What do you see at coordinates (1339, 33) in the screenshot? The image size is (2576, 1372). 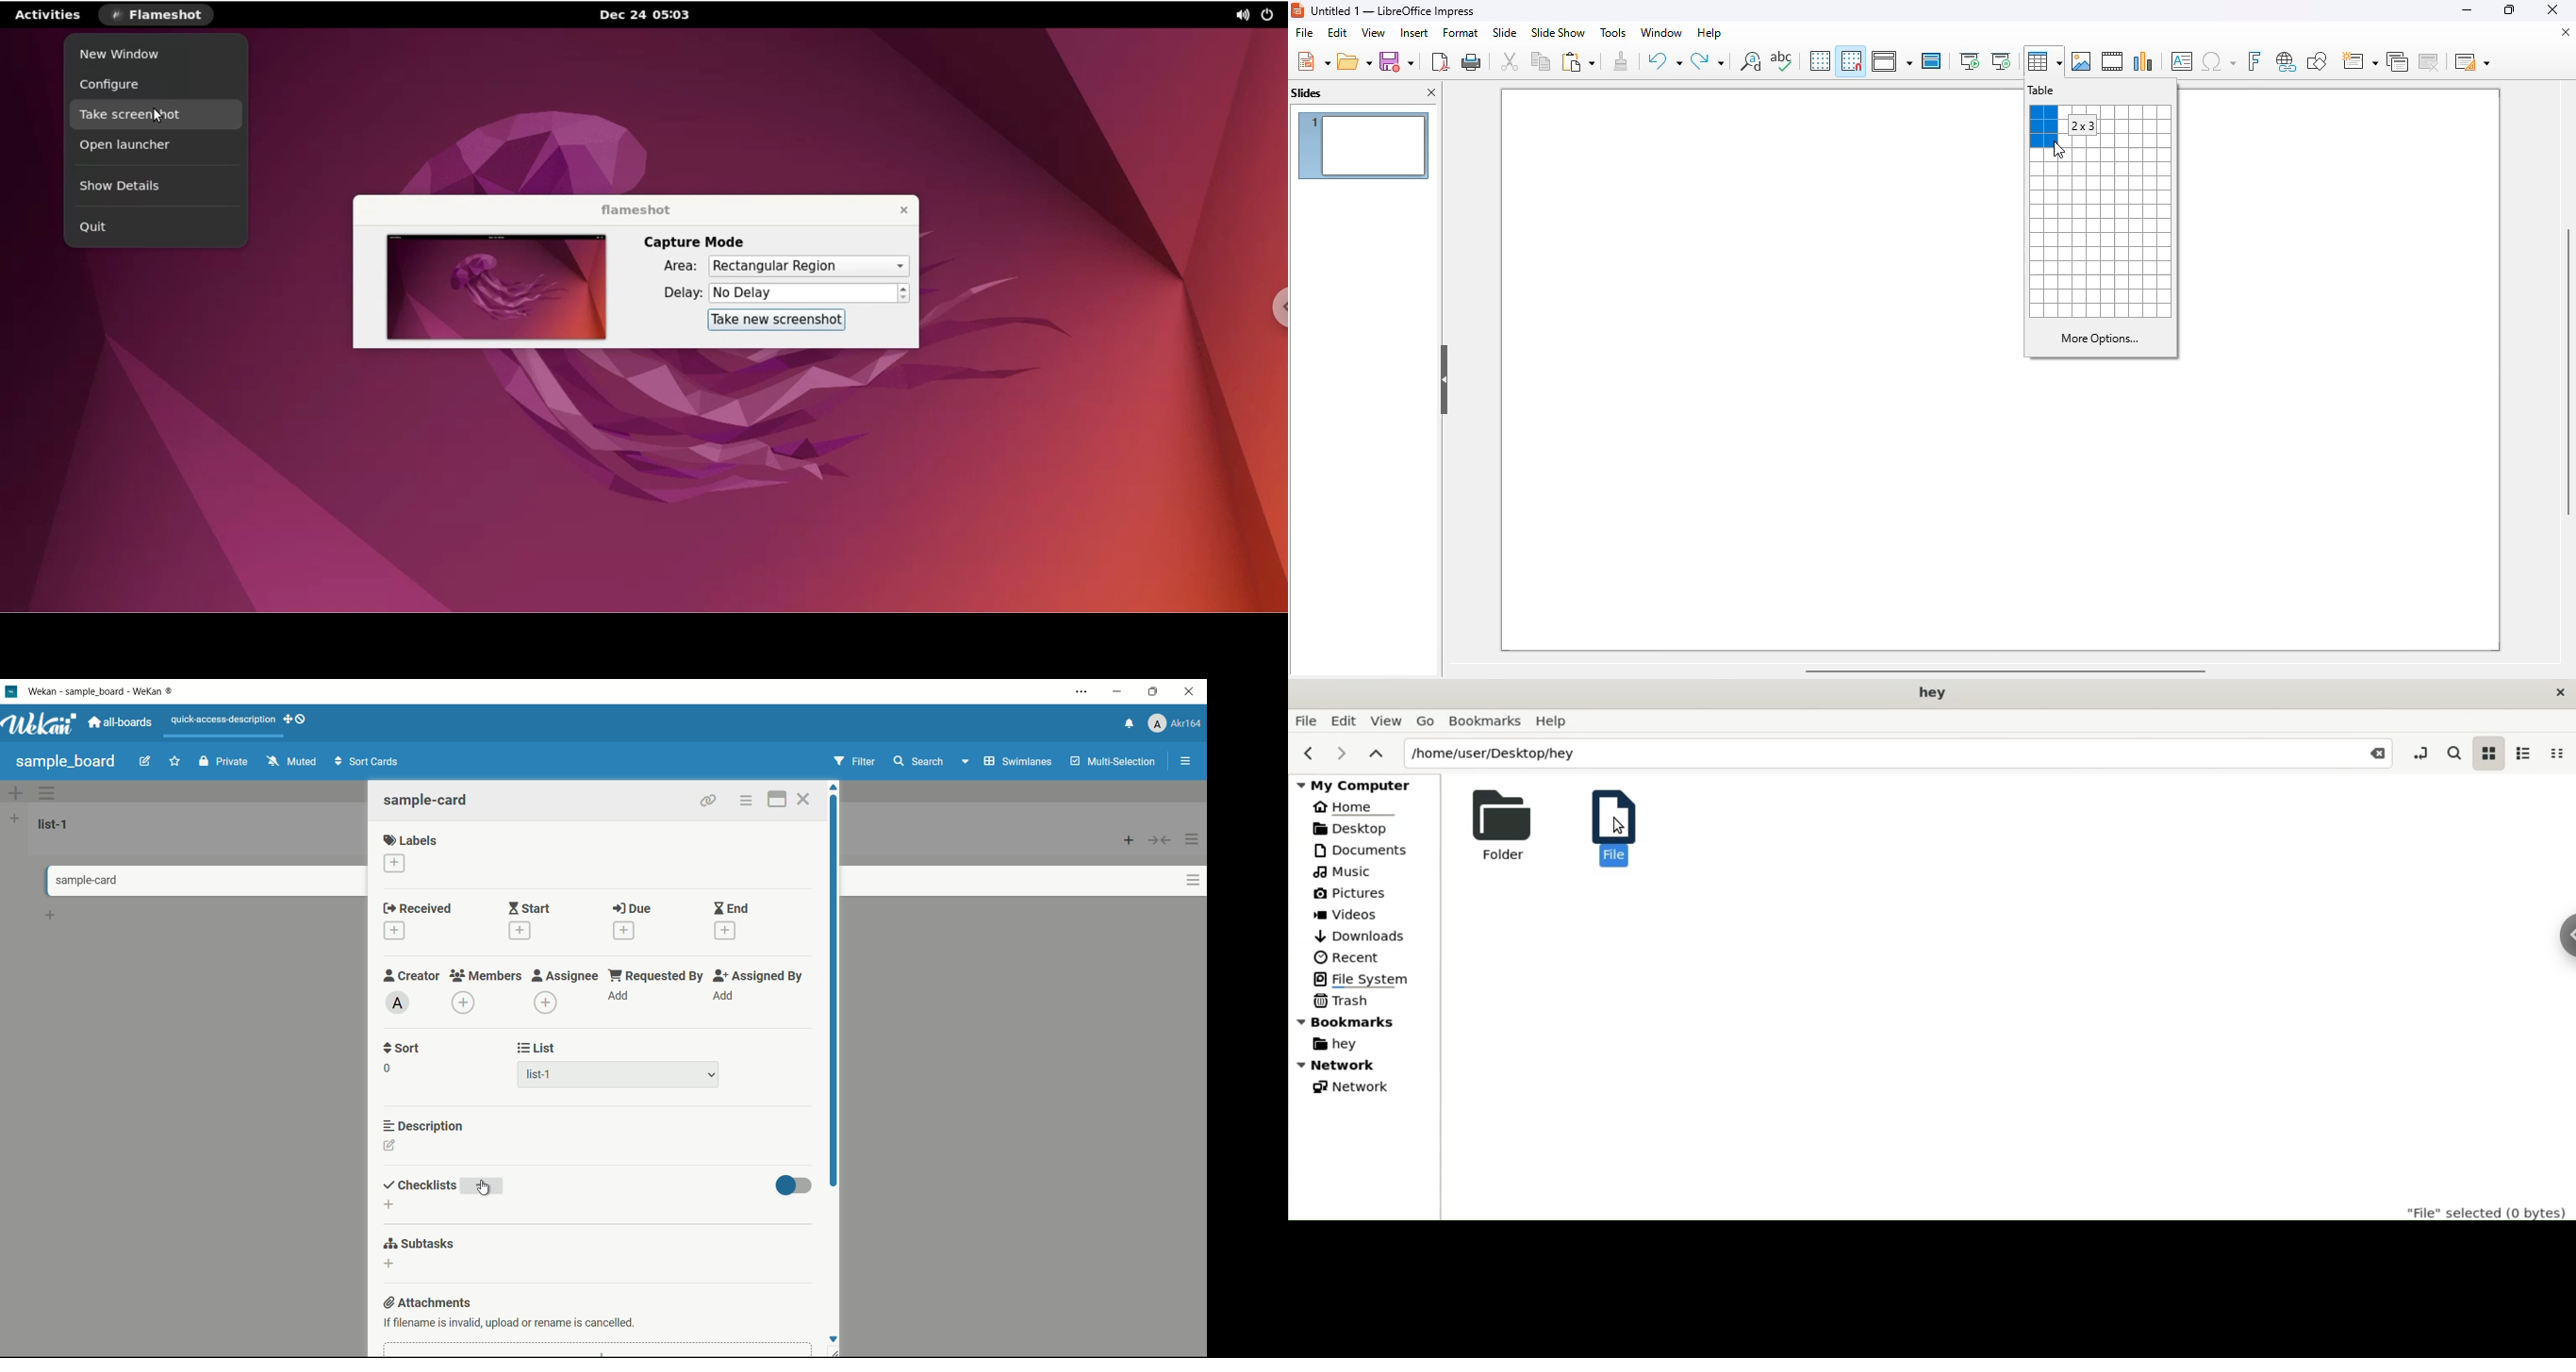 I see `edit` at bounding box center [1339, 33].